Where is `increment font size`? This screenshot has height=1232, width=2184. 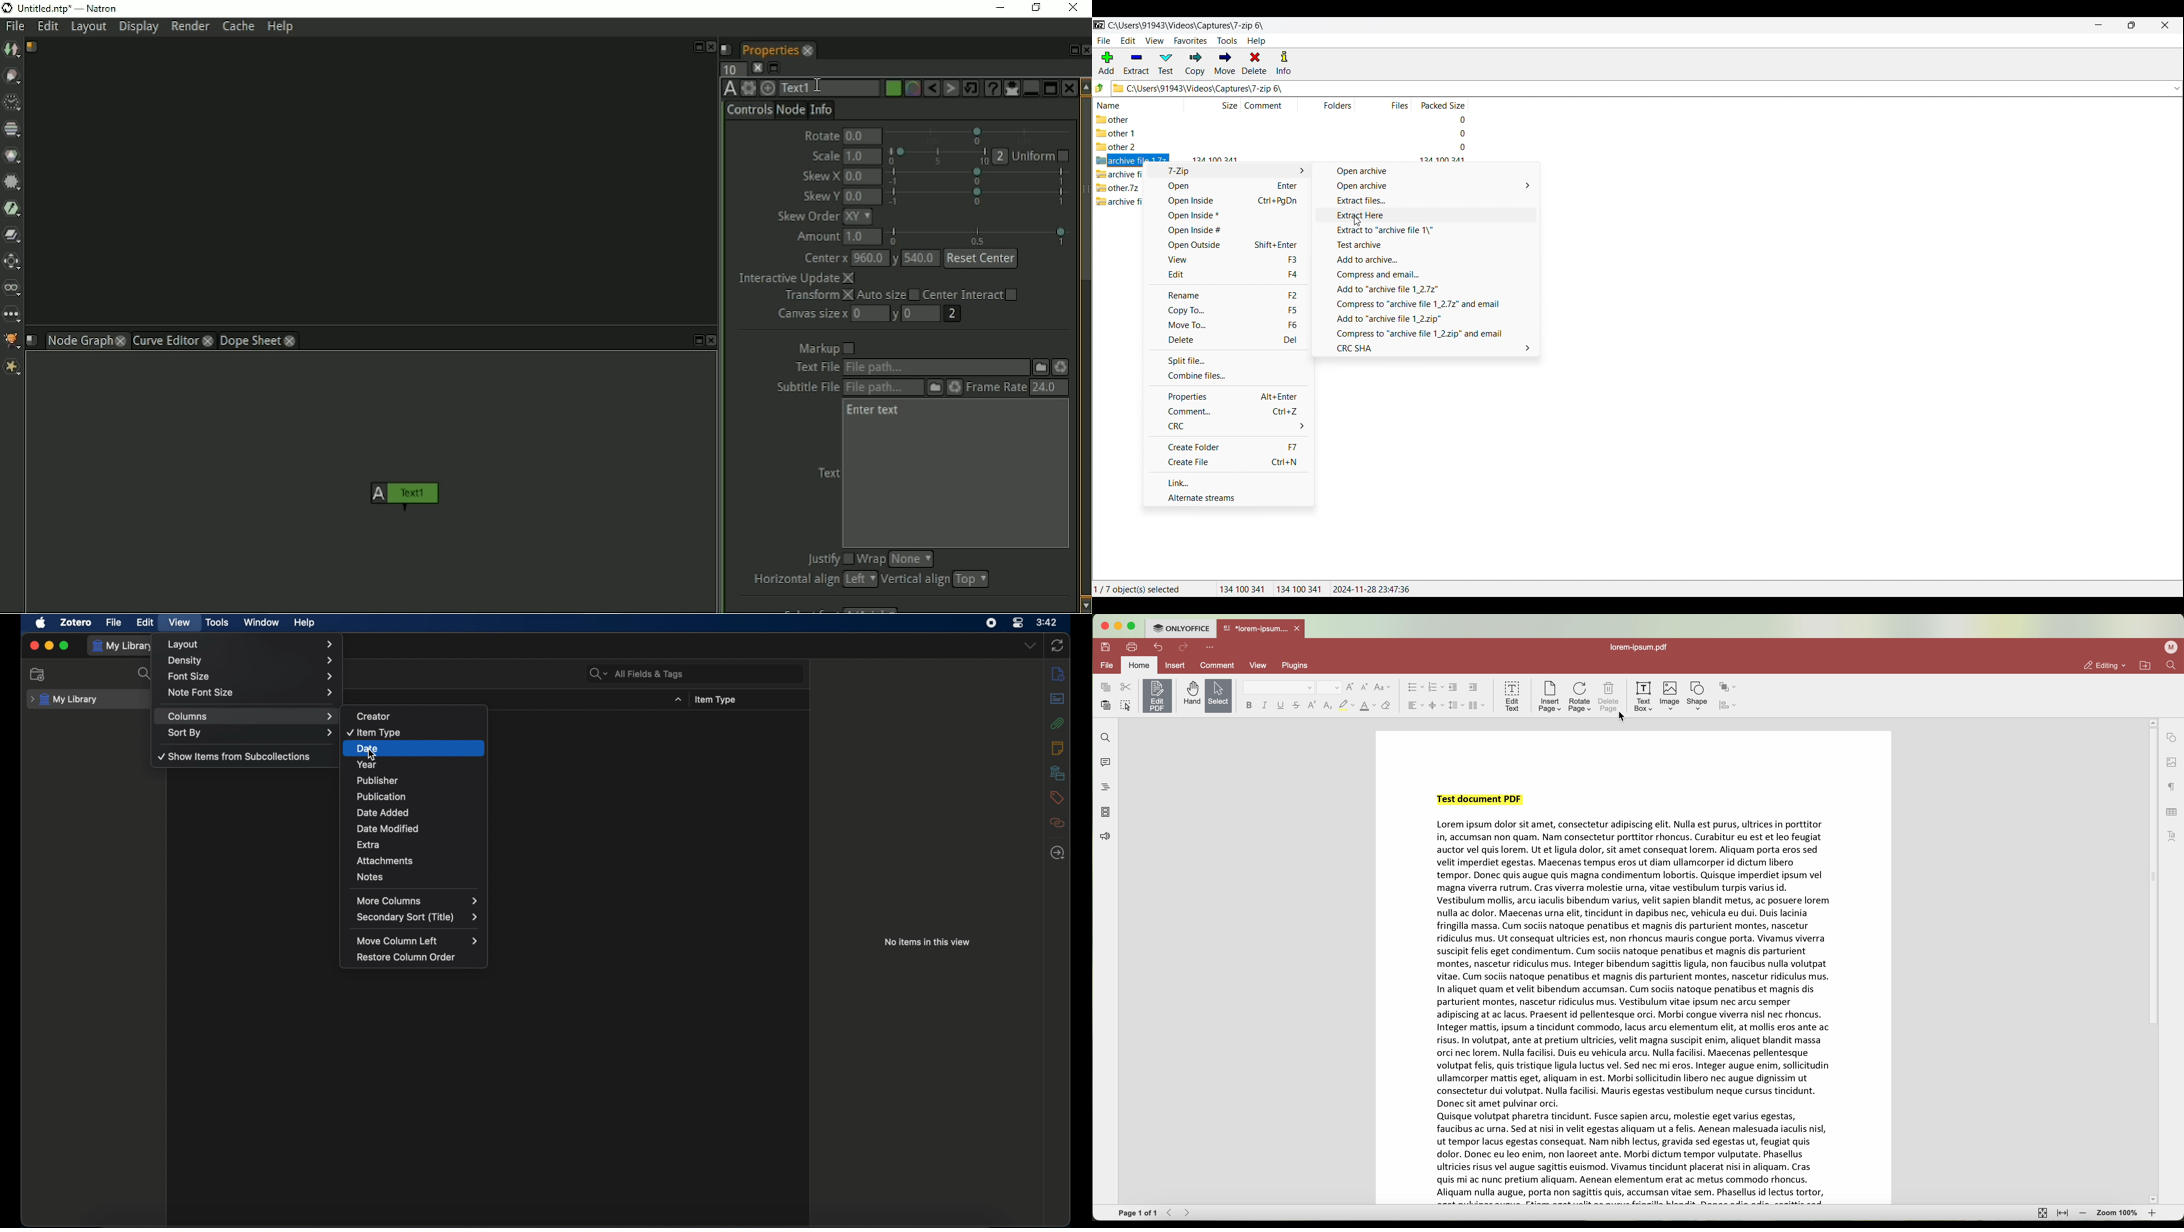
increment font size is located at coordinates (1351, 686).